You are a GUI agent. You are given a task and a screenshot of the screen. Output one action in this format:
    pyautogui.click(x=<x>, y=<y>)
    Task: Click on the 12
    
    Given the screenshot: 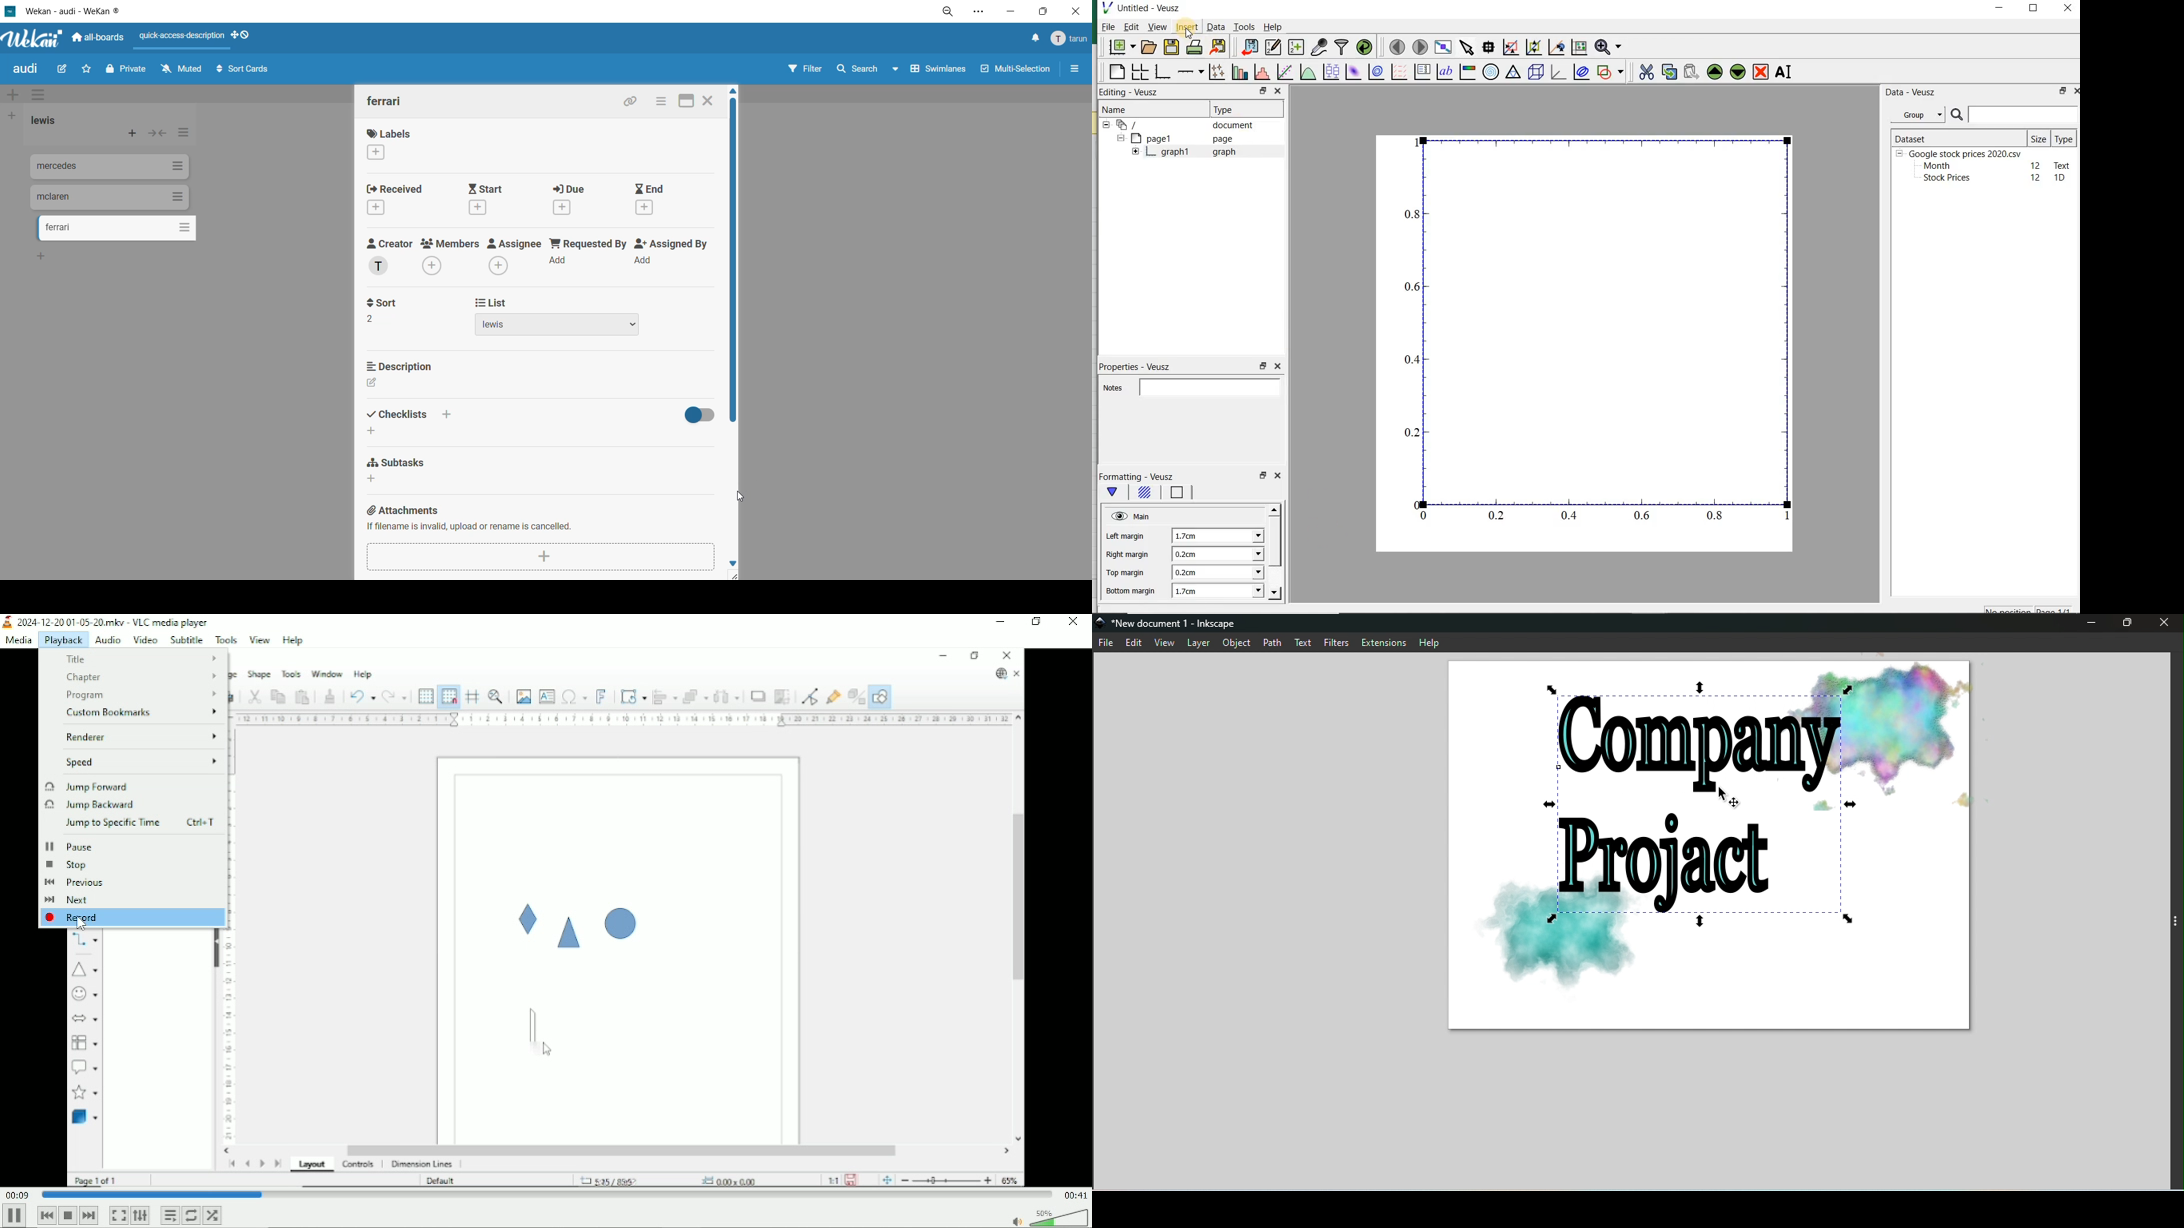 What is the action you would take?
    pyautogui.click(x=2037, y=178)
    